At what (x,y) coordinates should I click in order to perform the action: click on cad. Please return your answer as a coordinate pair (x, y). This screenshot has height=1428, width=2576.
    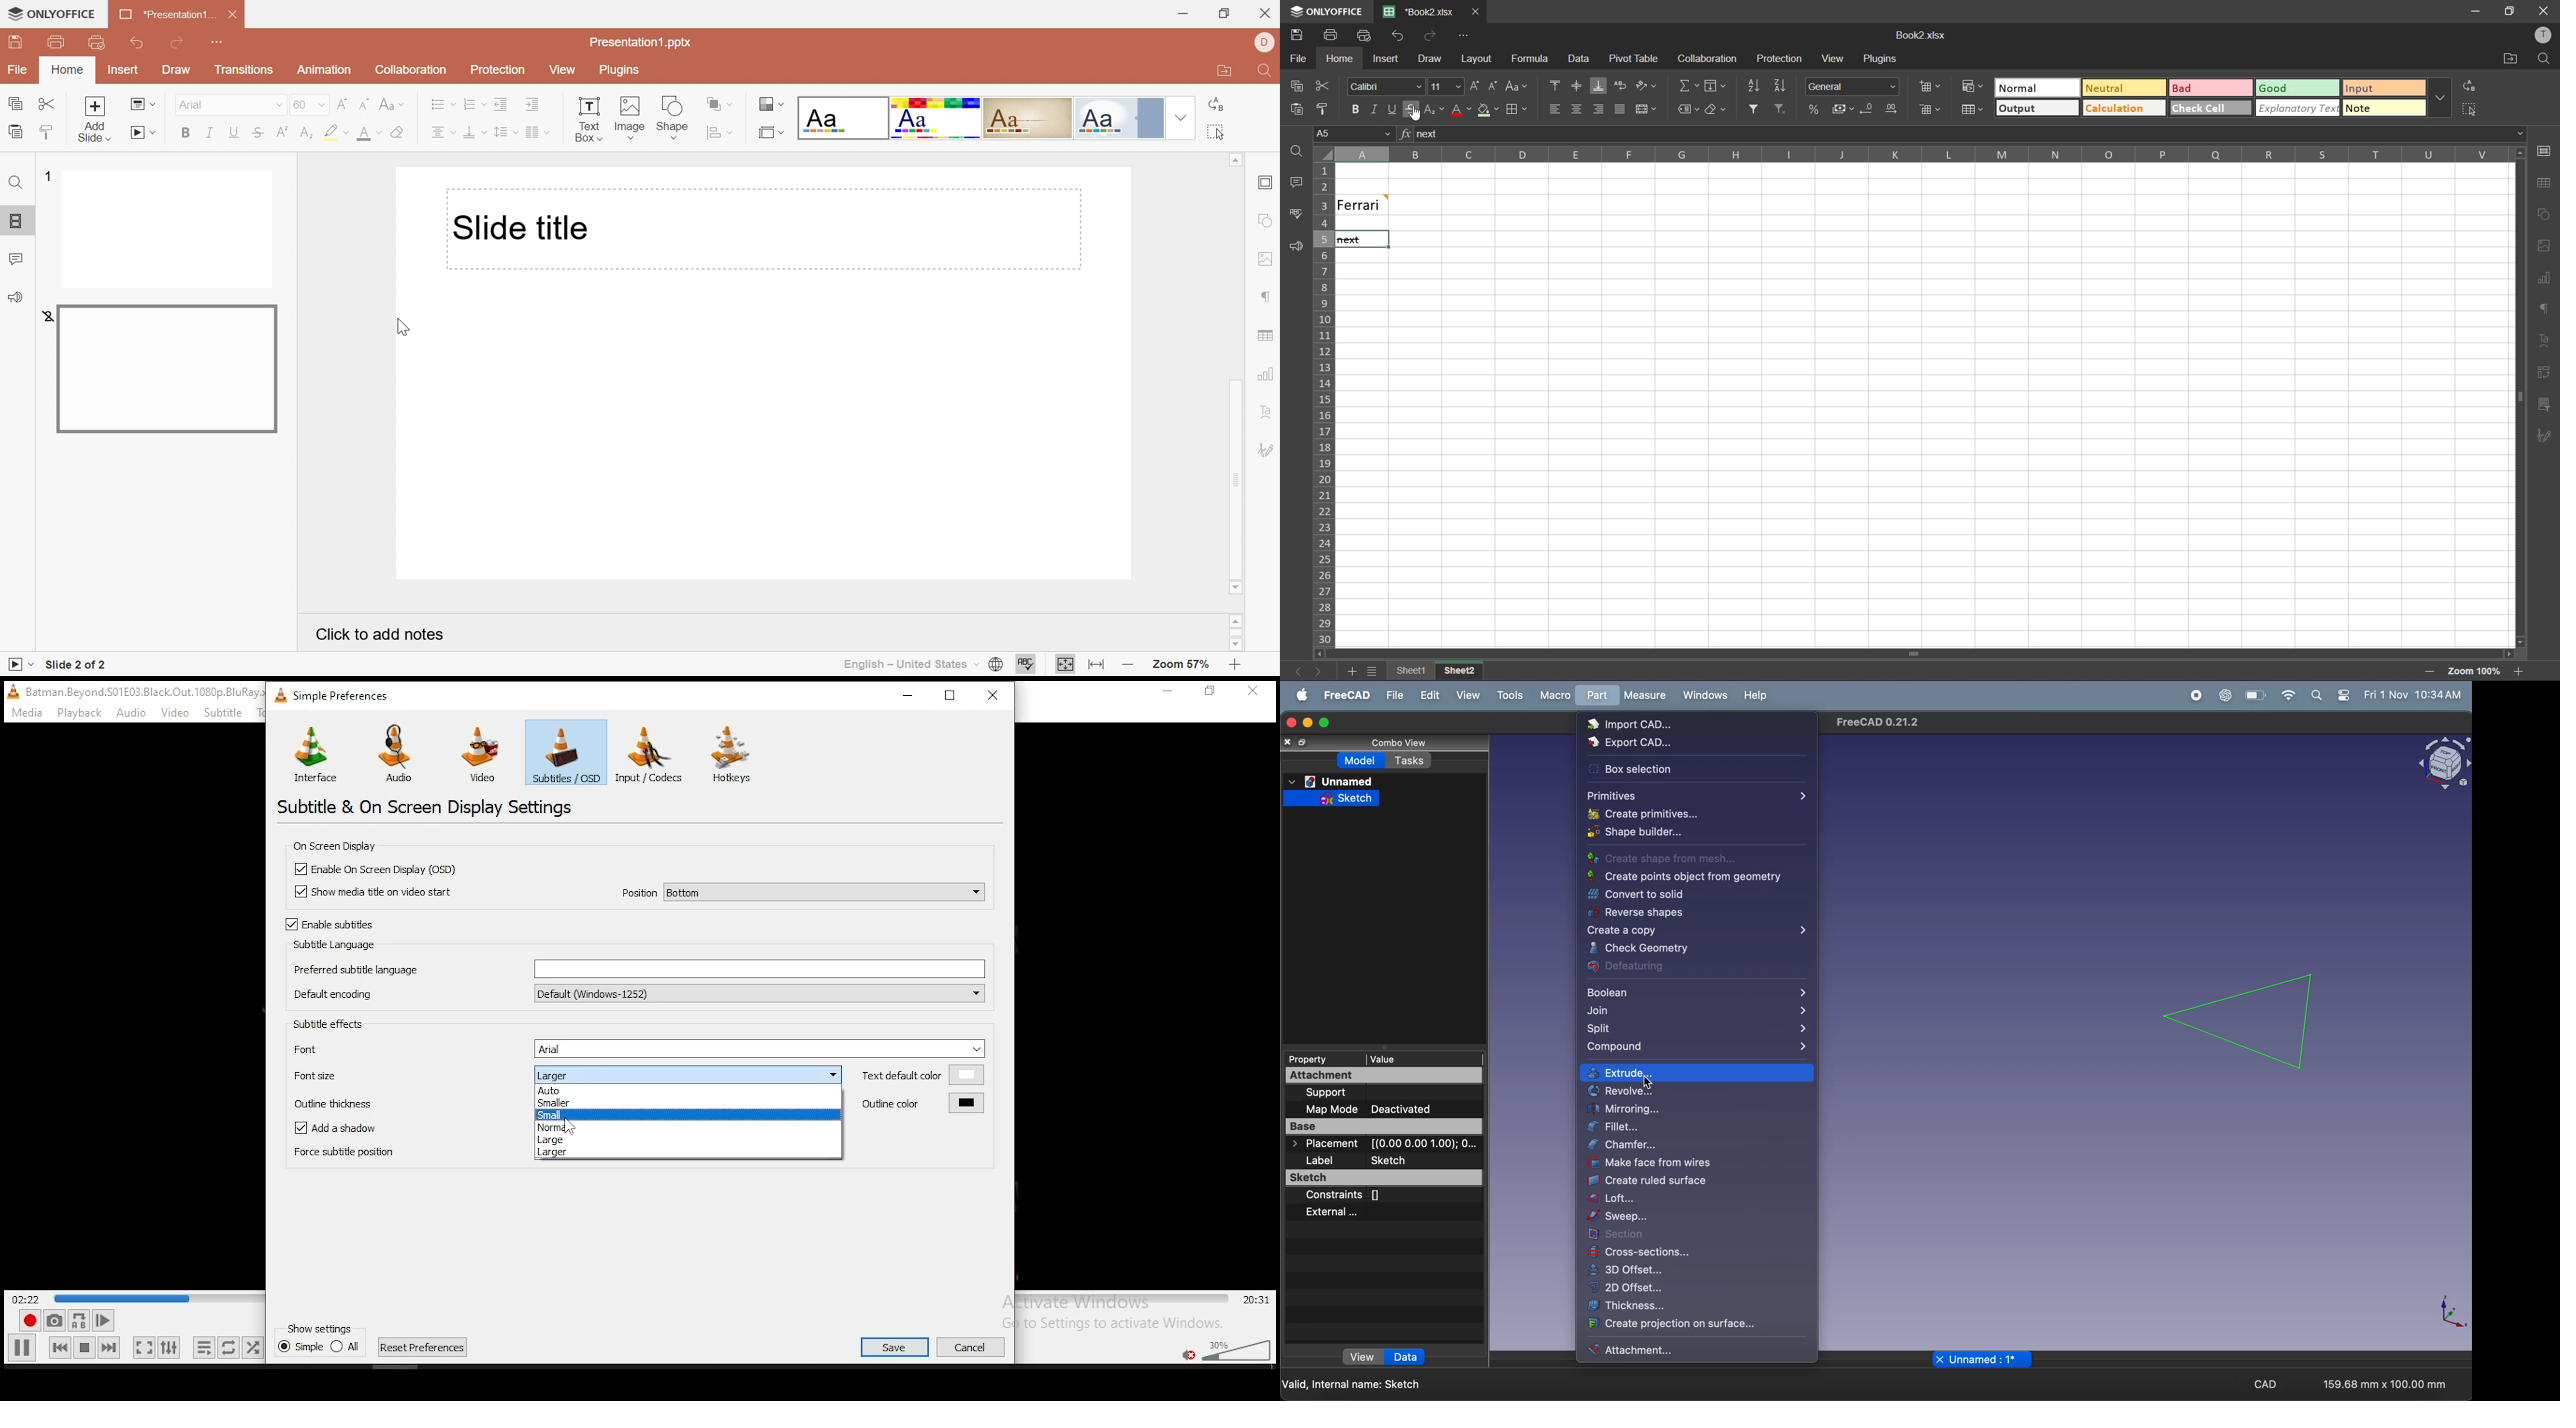
    Looking at the image, I should click on (2270, 1385).